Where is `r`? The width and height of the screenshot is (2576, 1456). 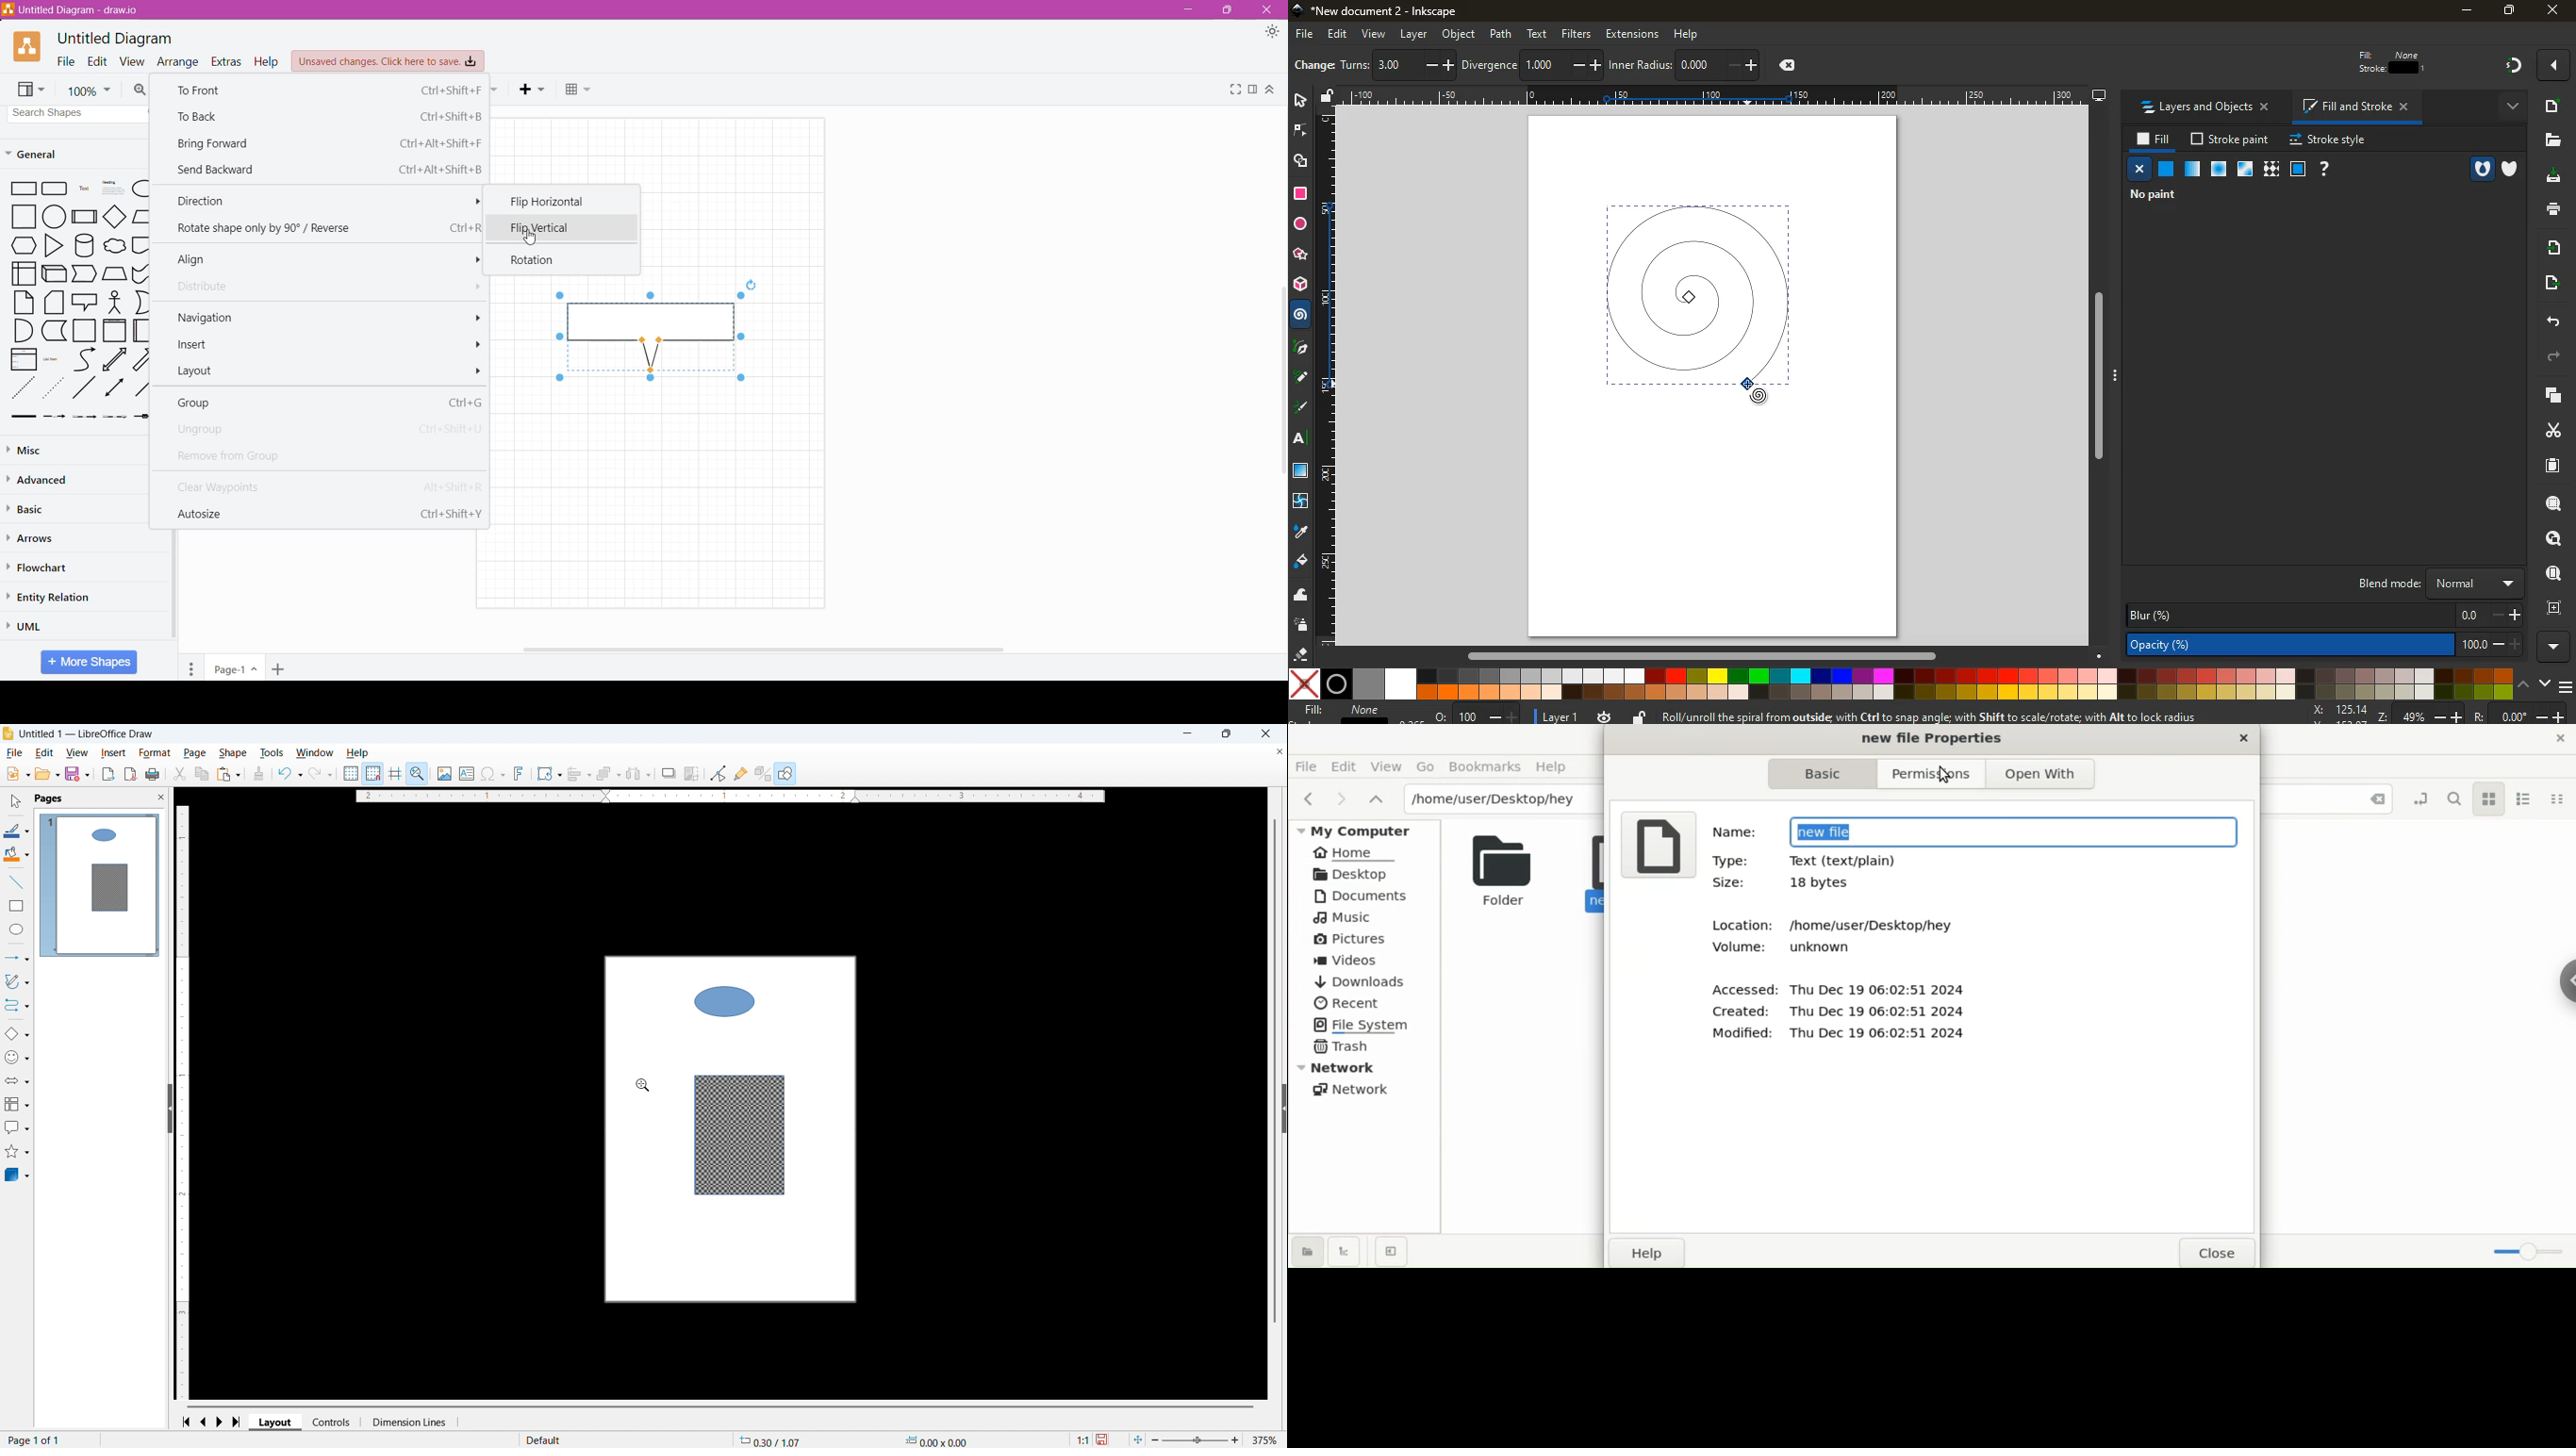 r is located at coordinates (1302, 408).